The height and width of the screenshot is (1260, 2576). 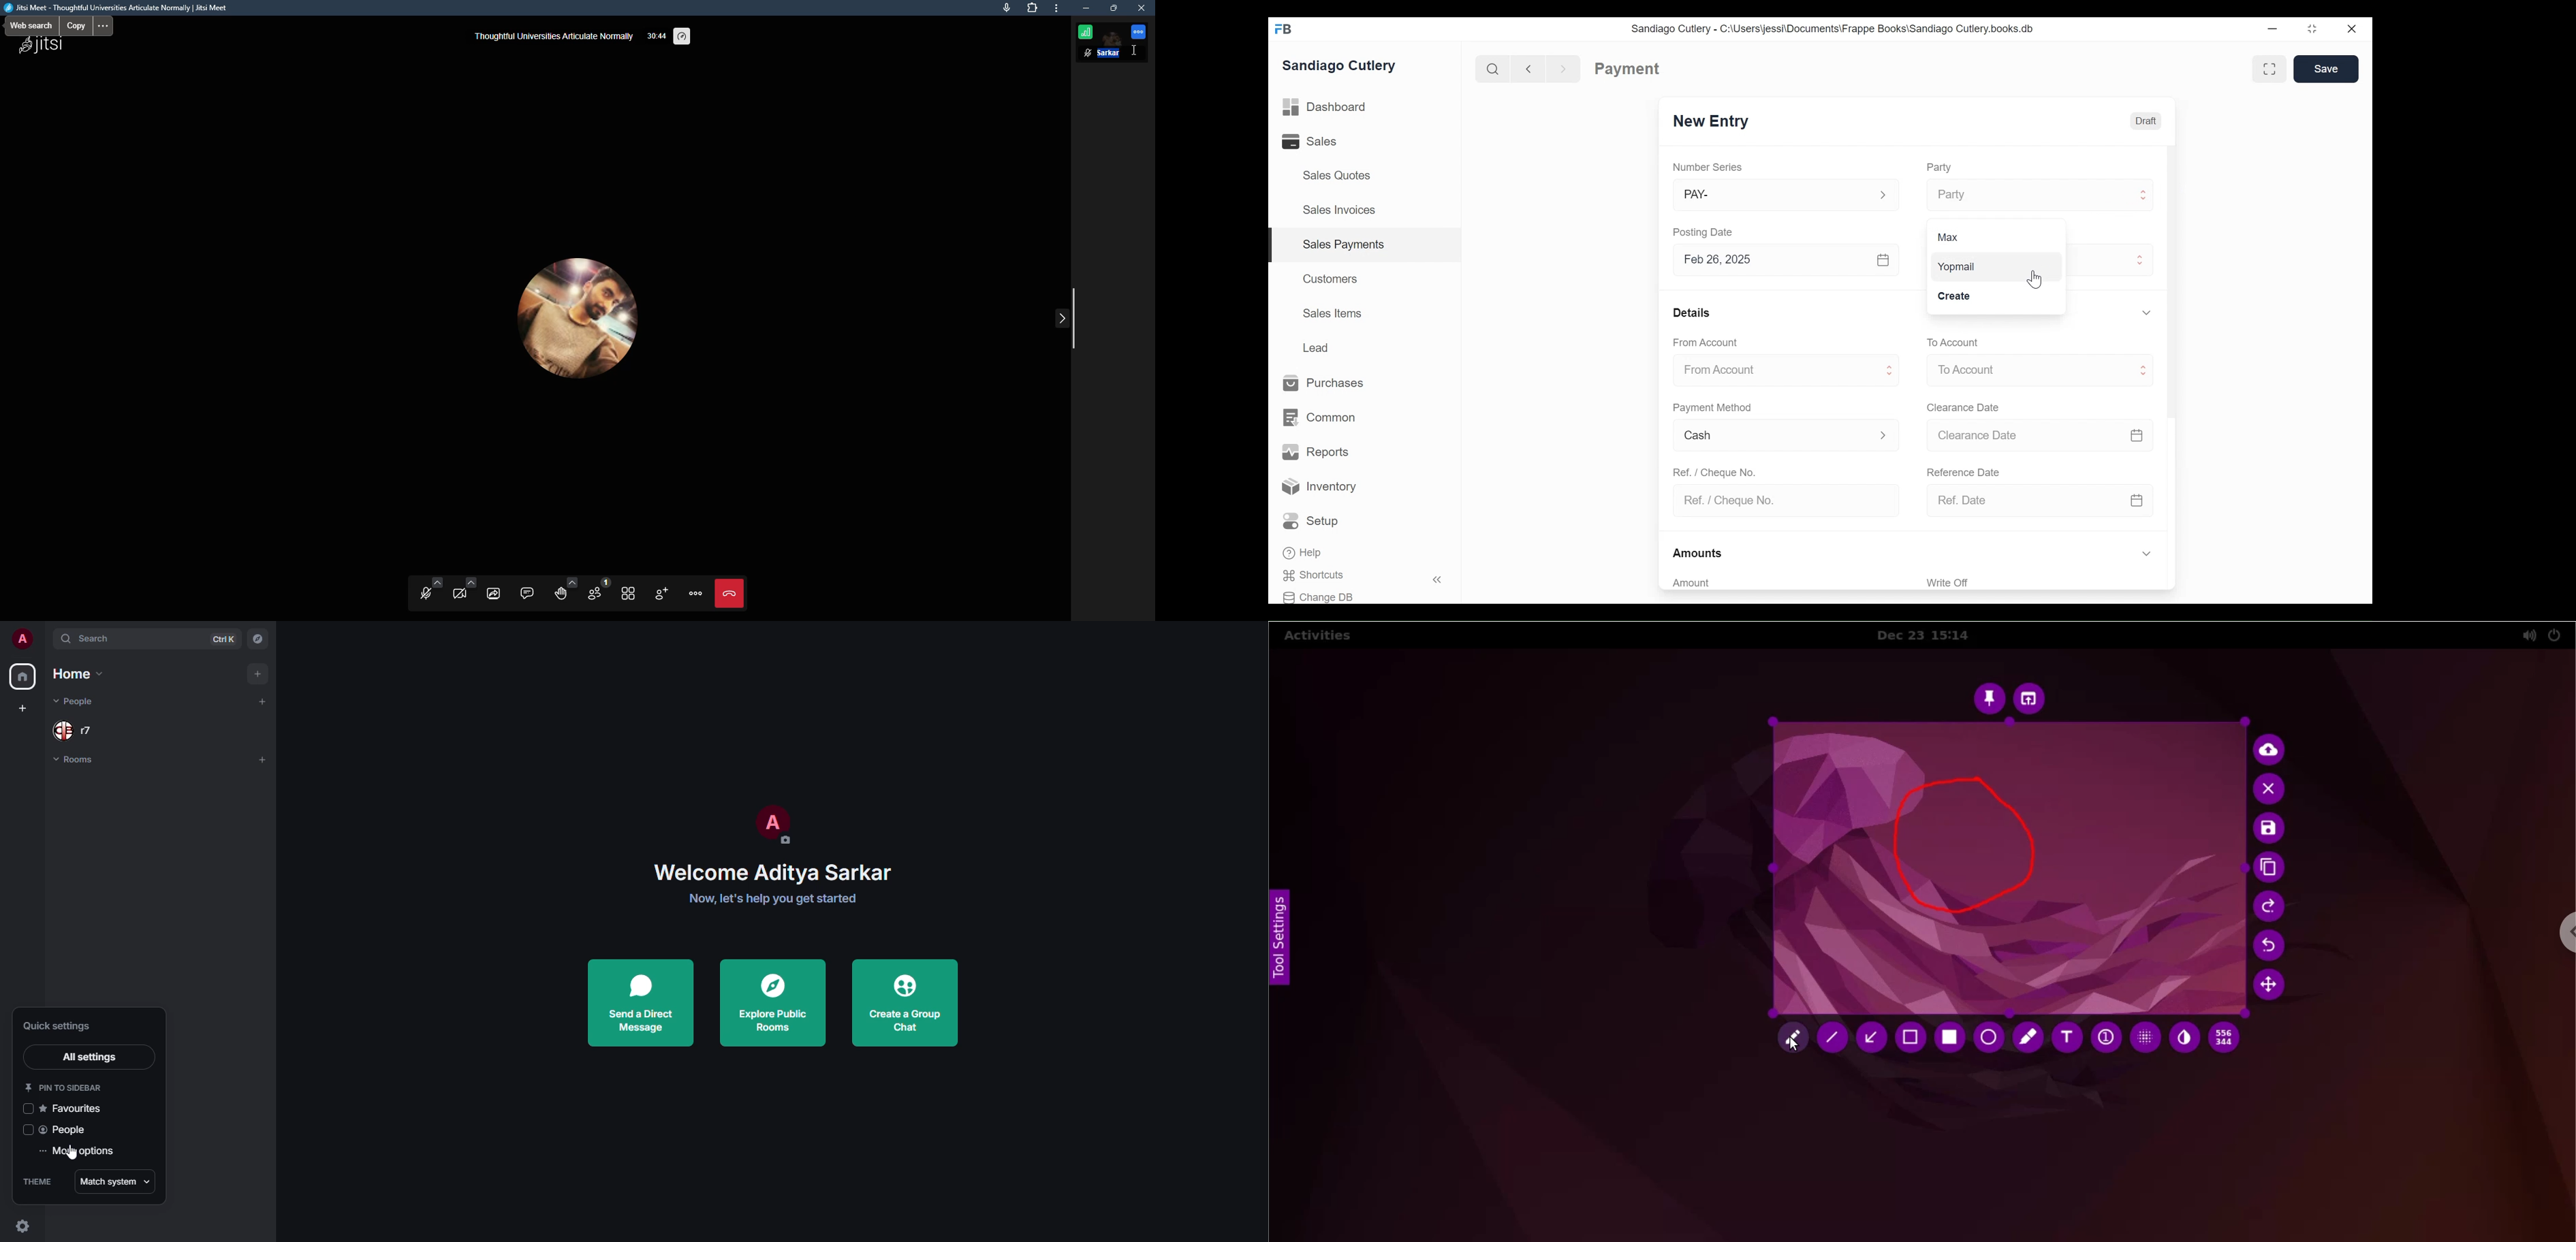 What do you see at coordinates (21, 642) in the screenshot?
I see `profile` at bounding box center [21, 642].